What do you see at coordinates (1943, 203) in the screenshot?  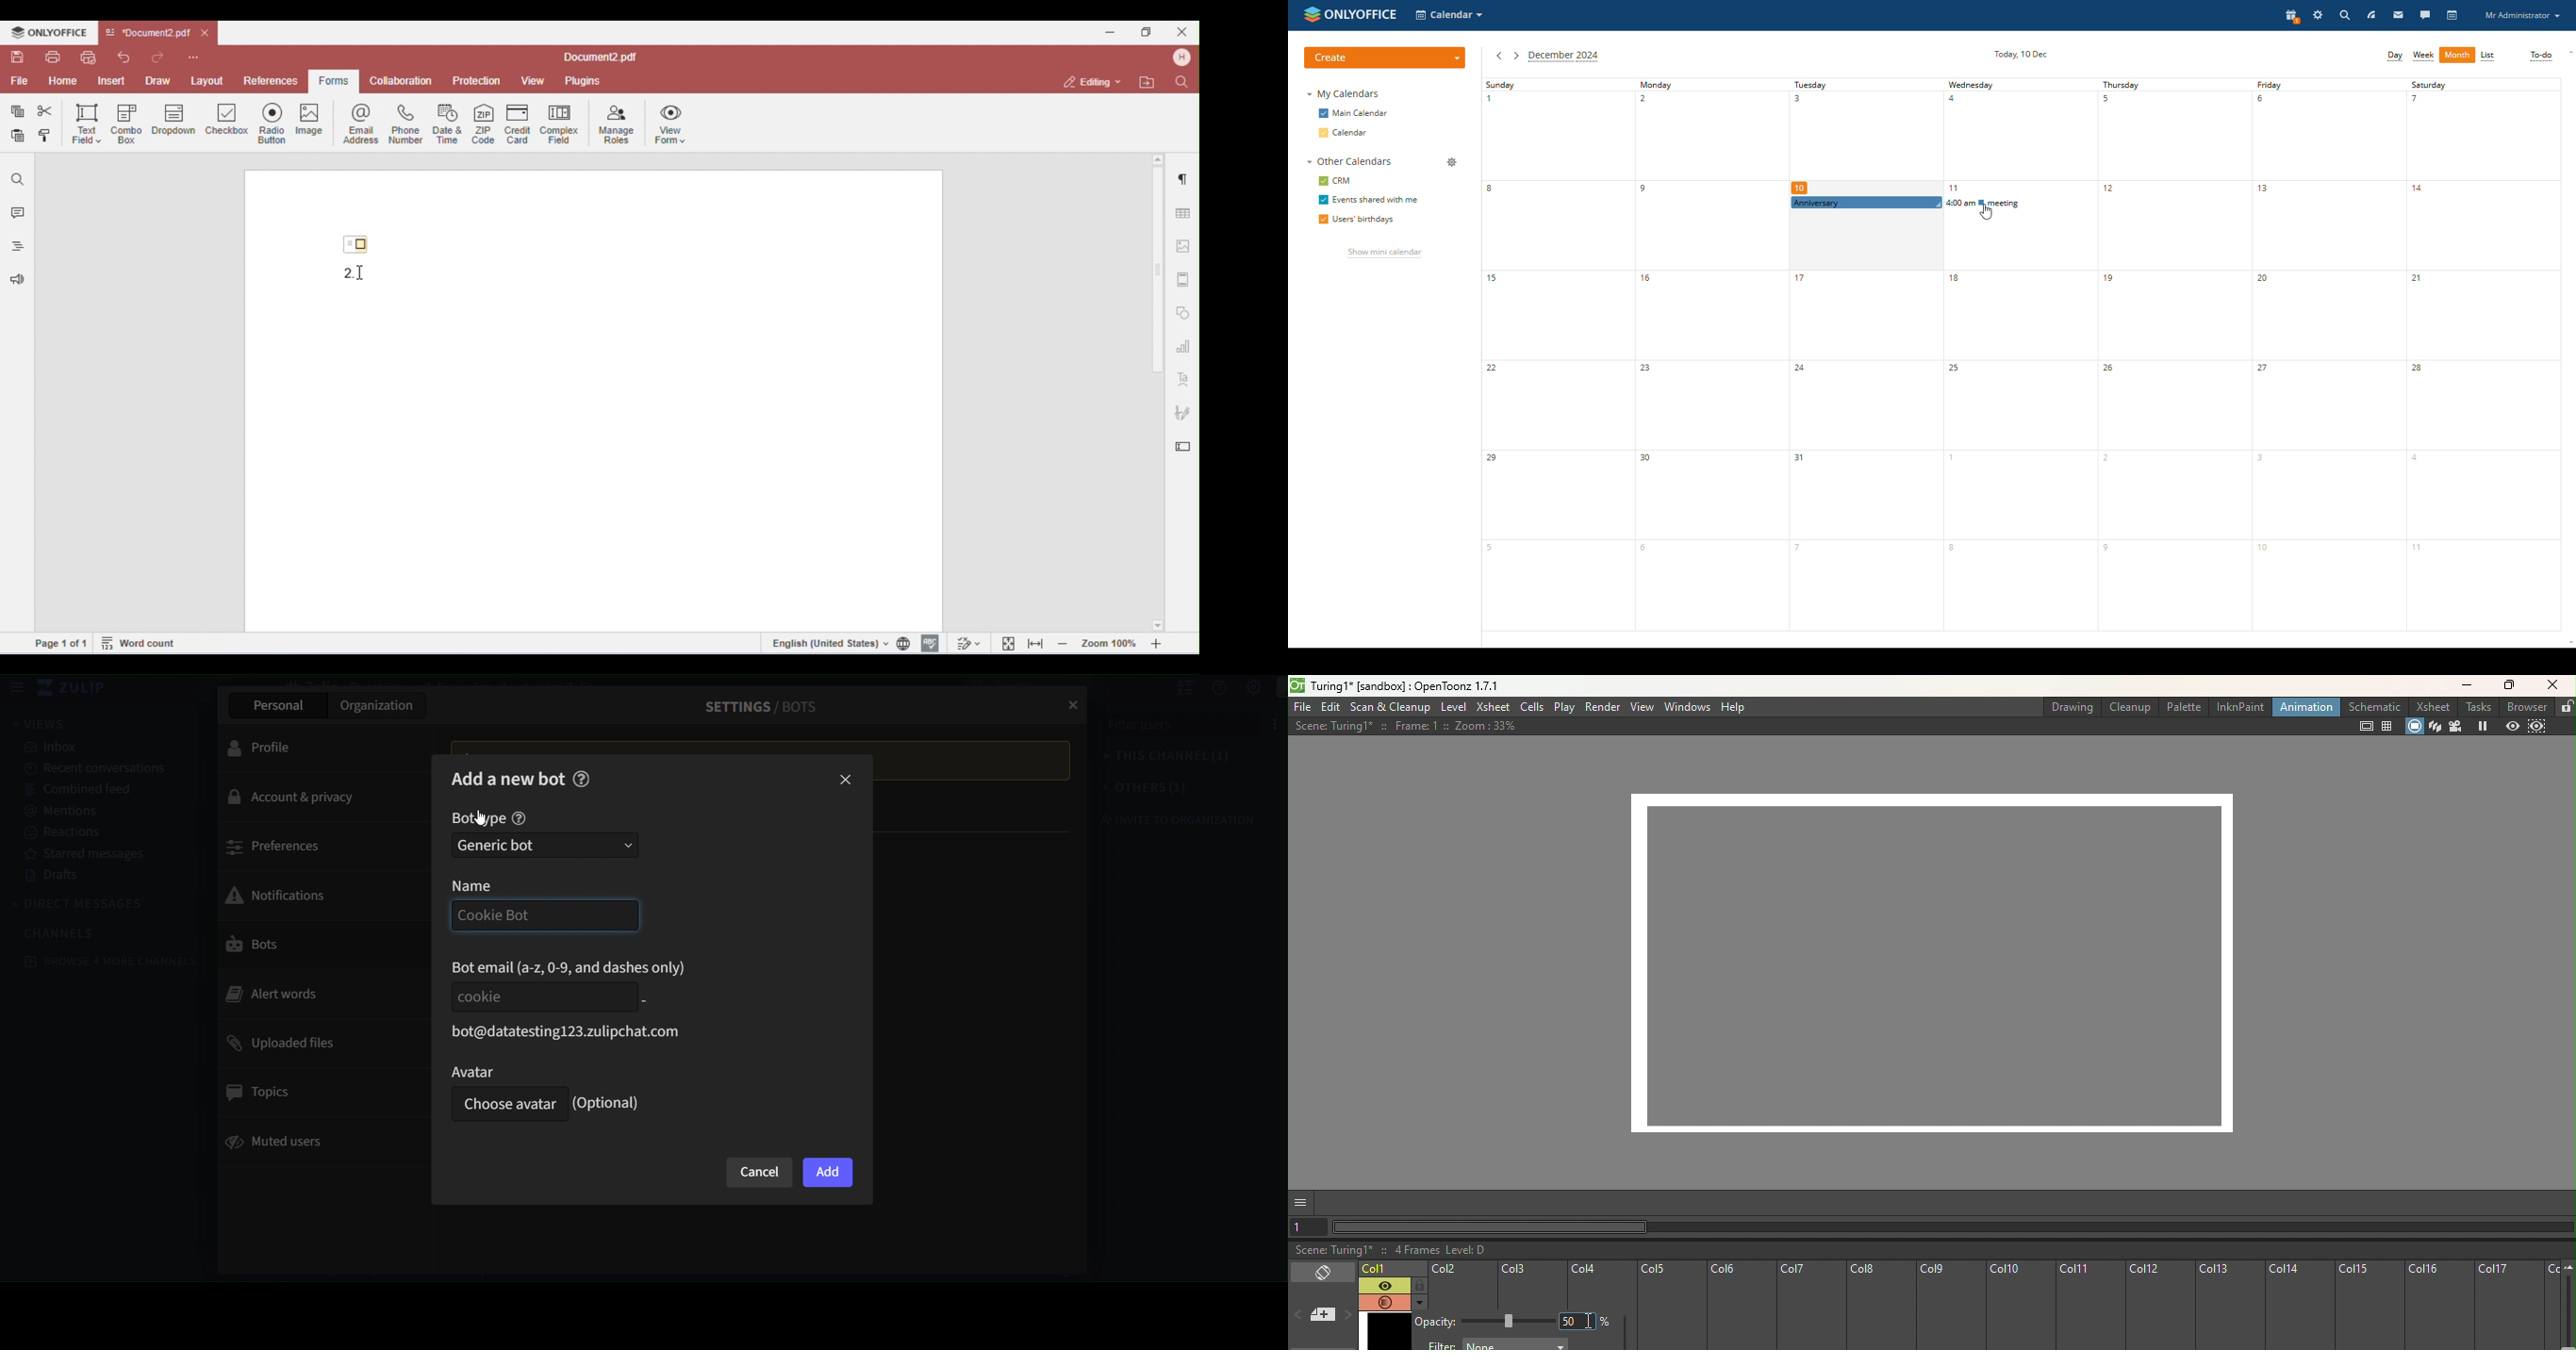 I see `events scheduled` at bounding box center [1943, 203].